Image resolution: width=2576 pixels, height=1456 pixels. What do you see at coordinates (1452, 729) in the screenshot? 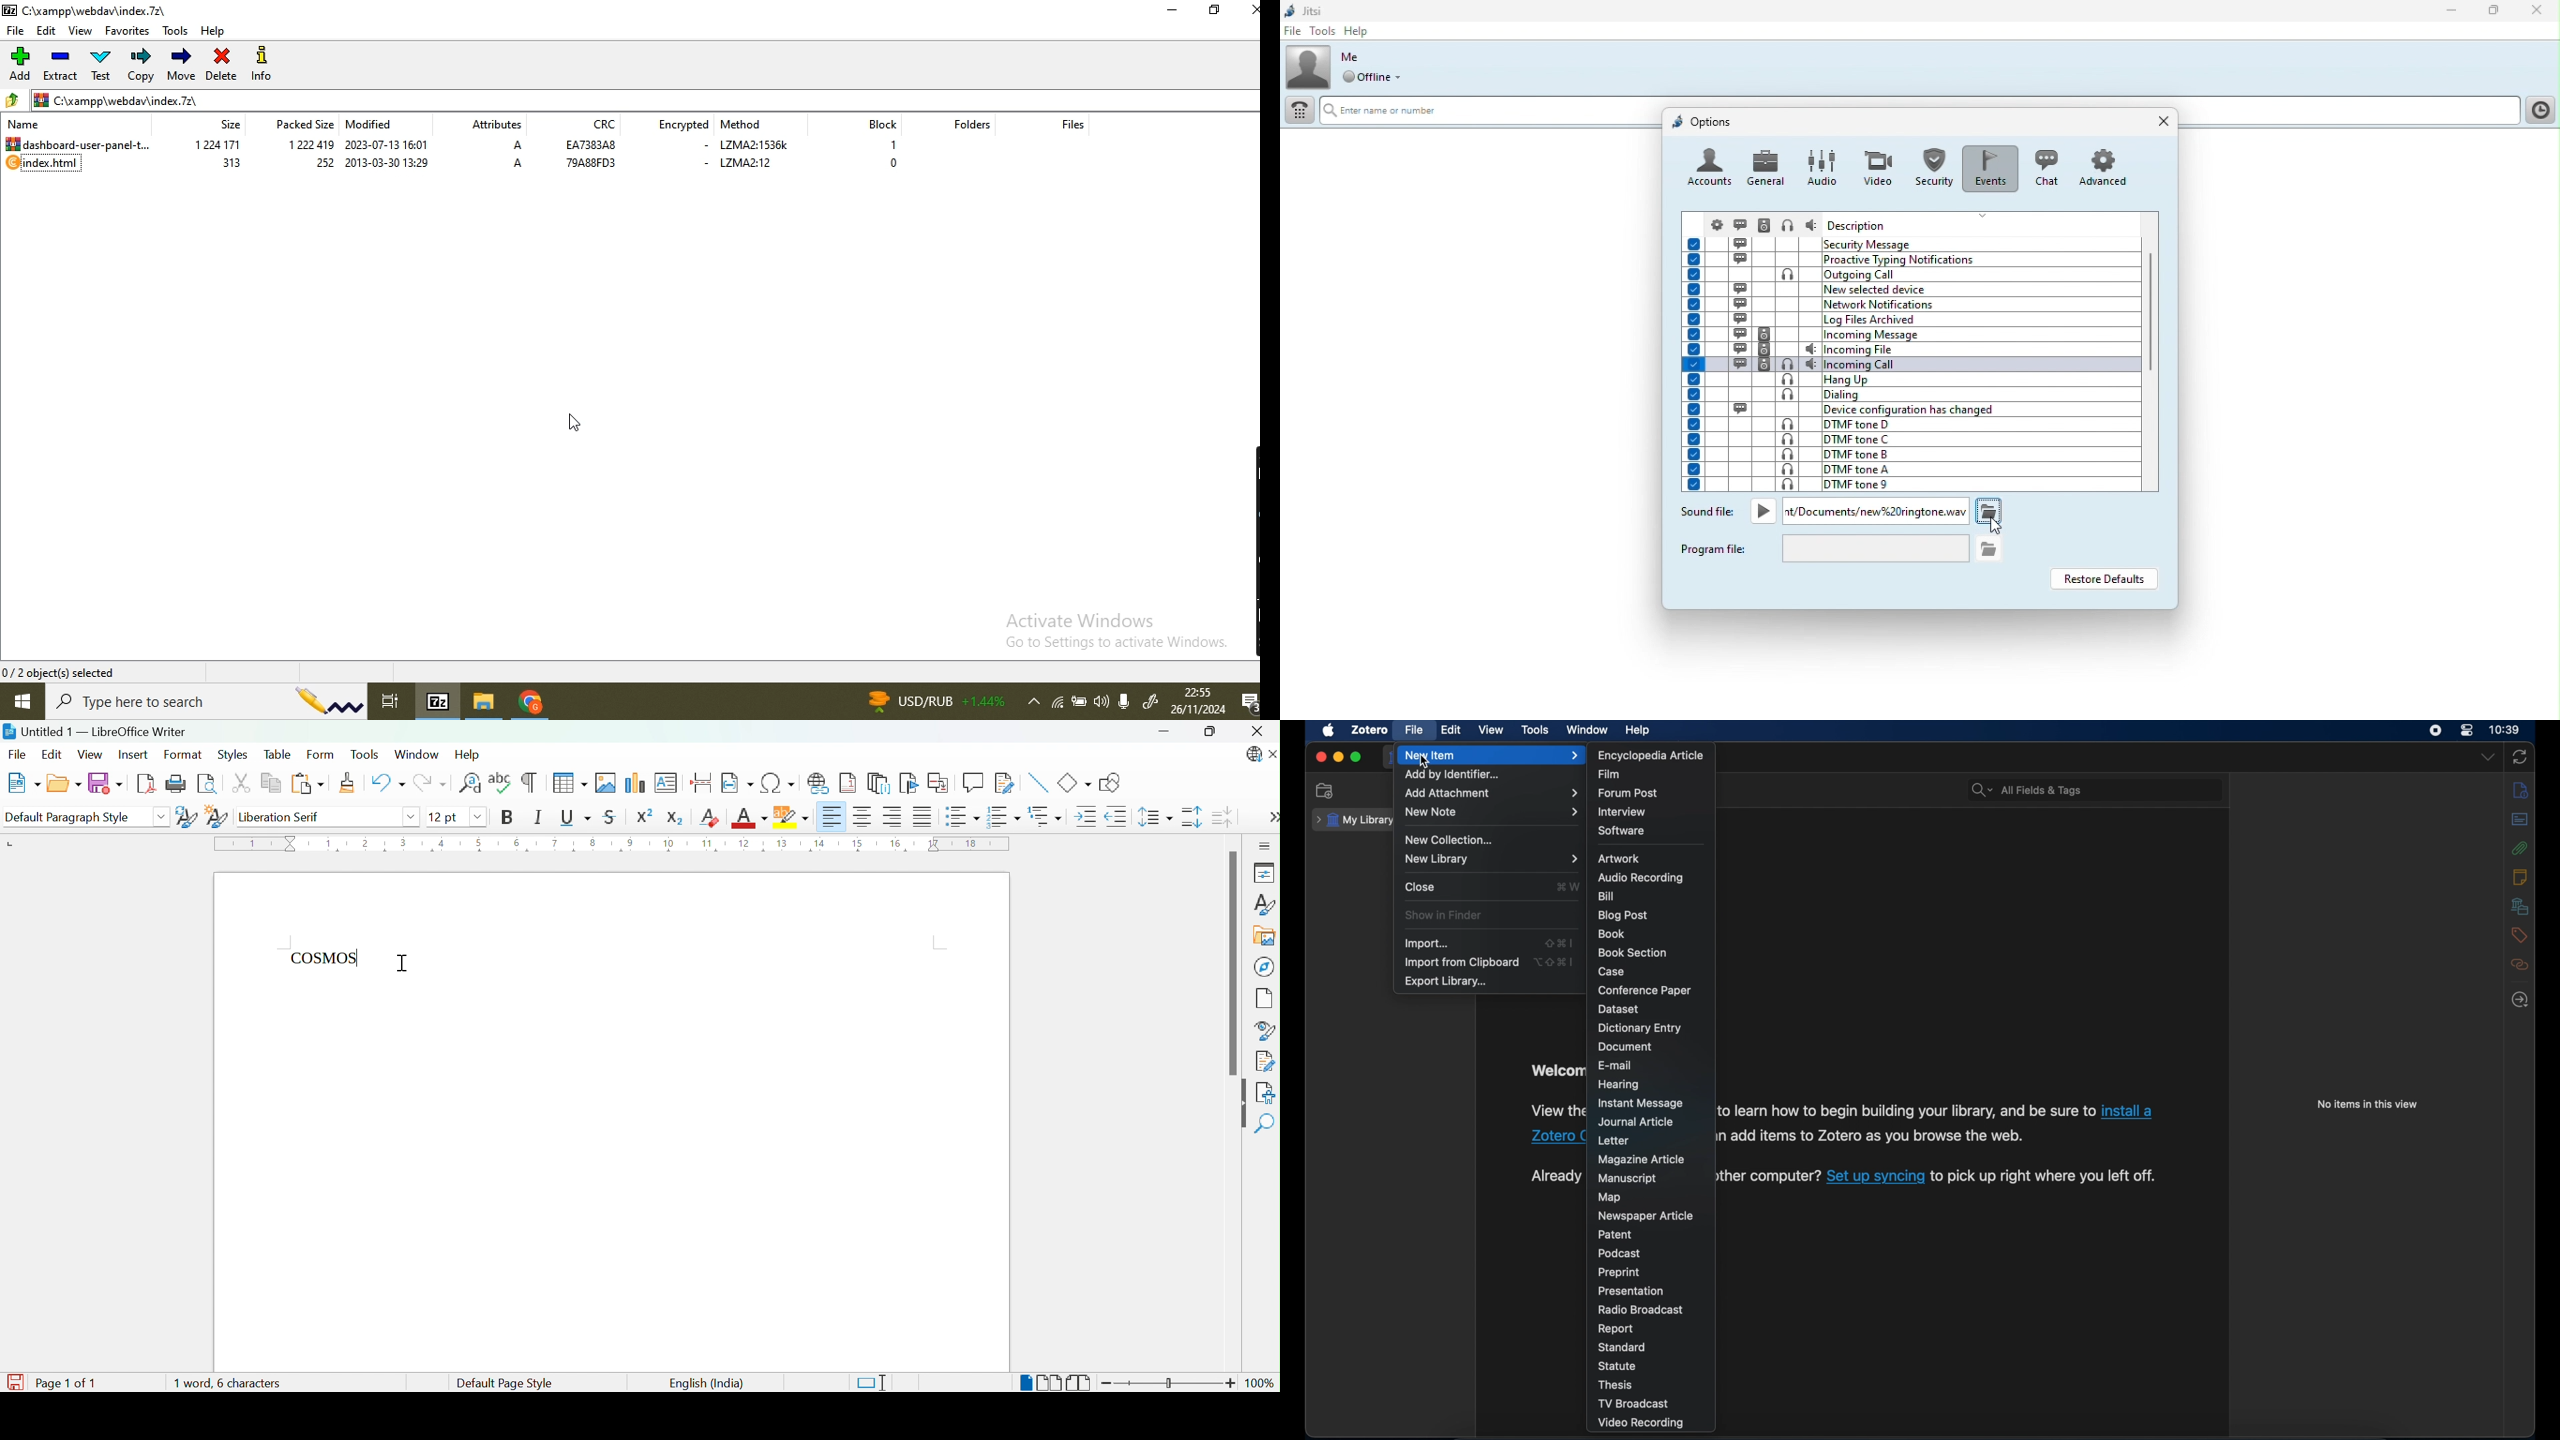
I see `edit` at bounding box center [1452, 729].